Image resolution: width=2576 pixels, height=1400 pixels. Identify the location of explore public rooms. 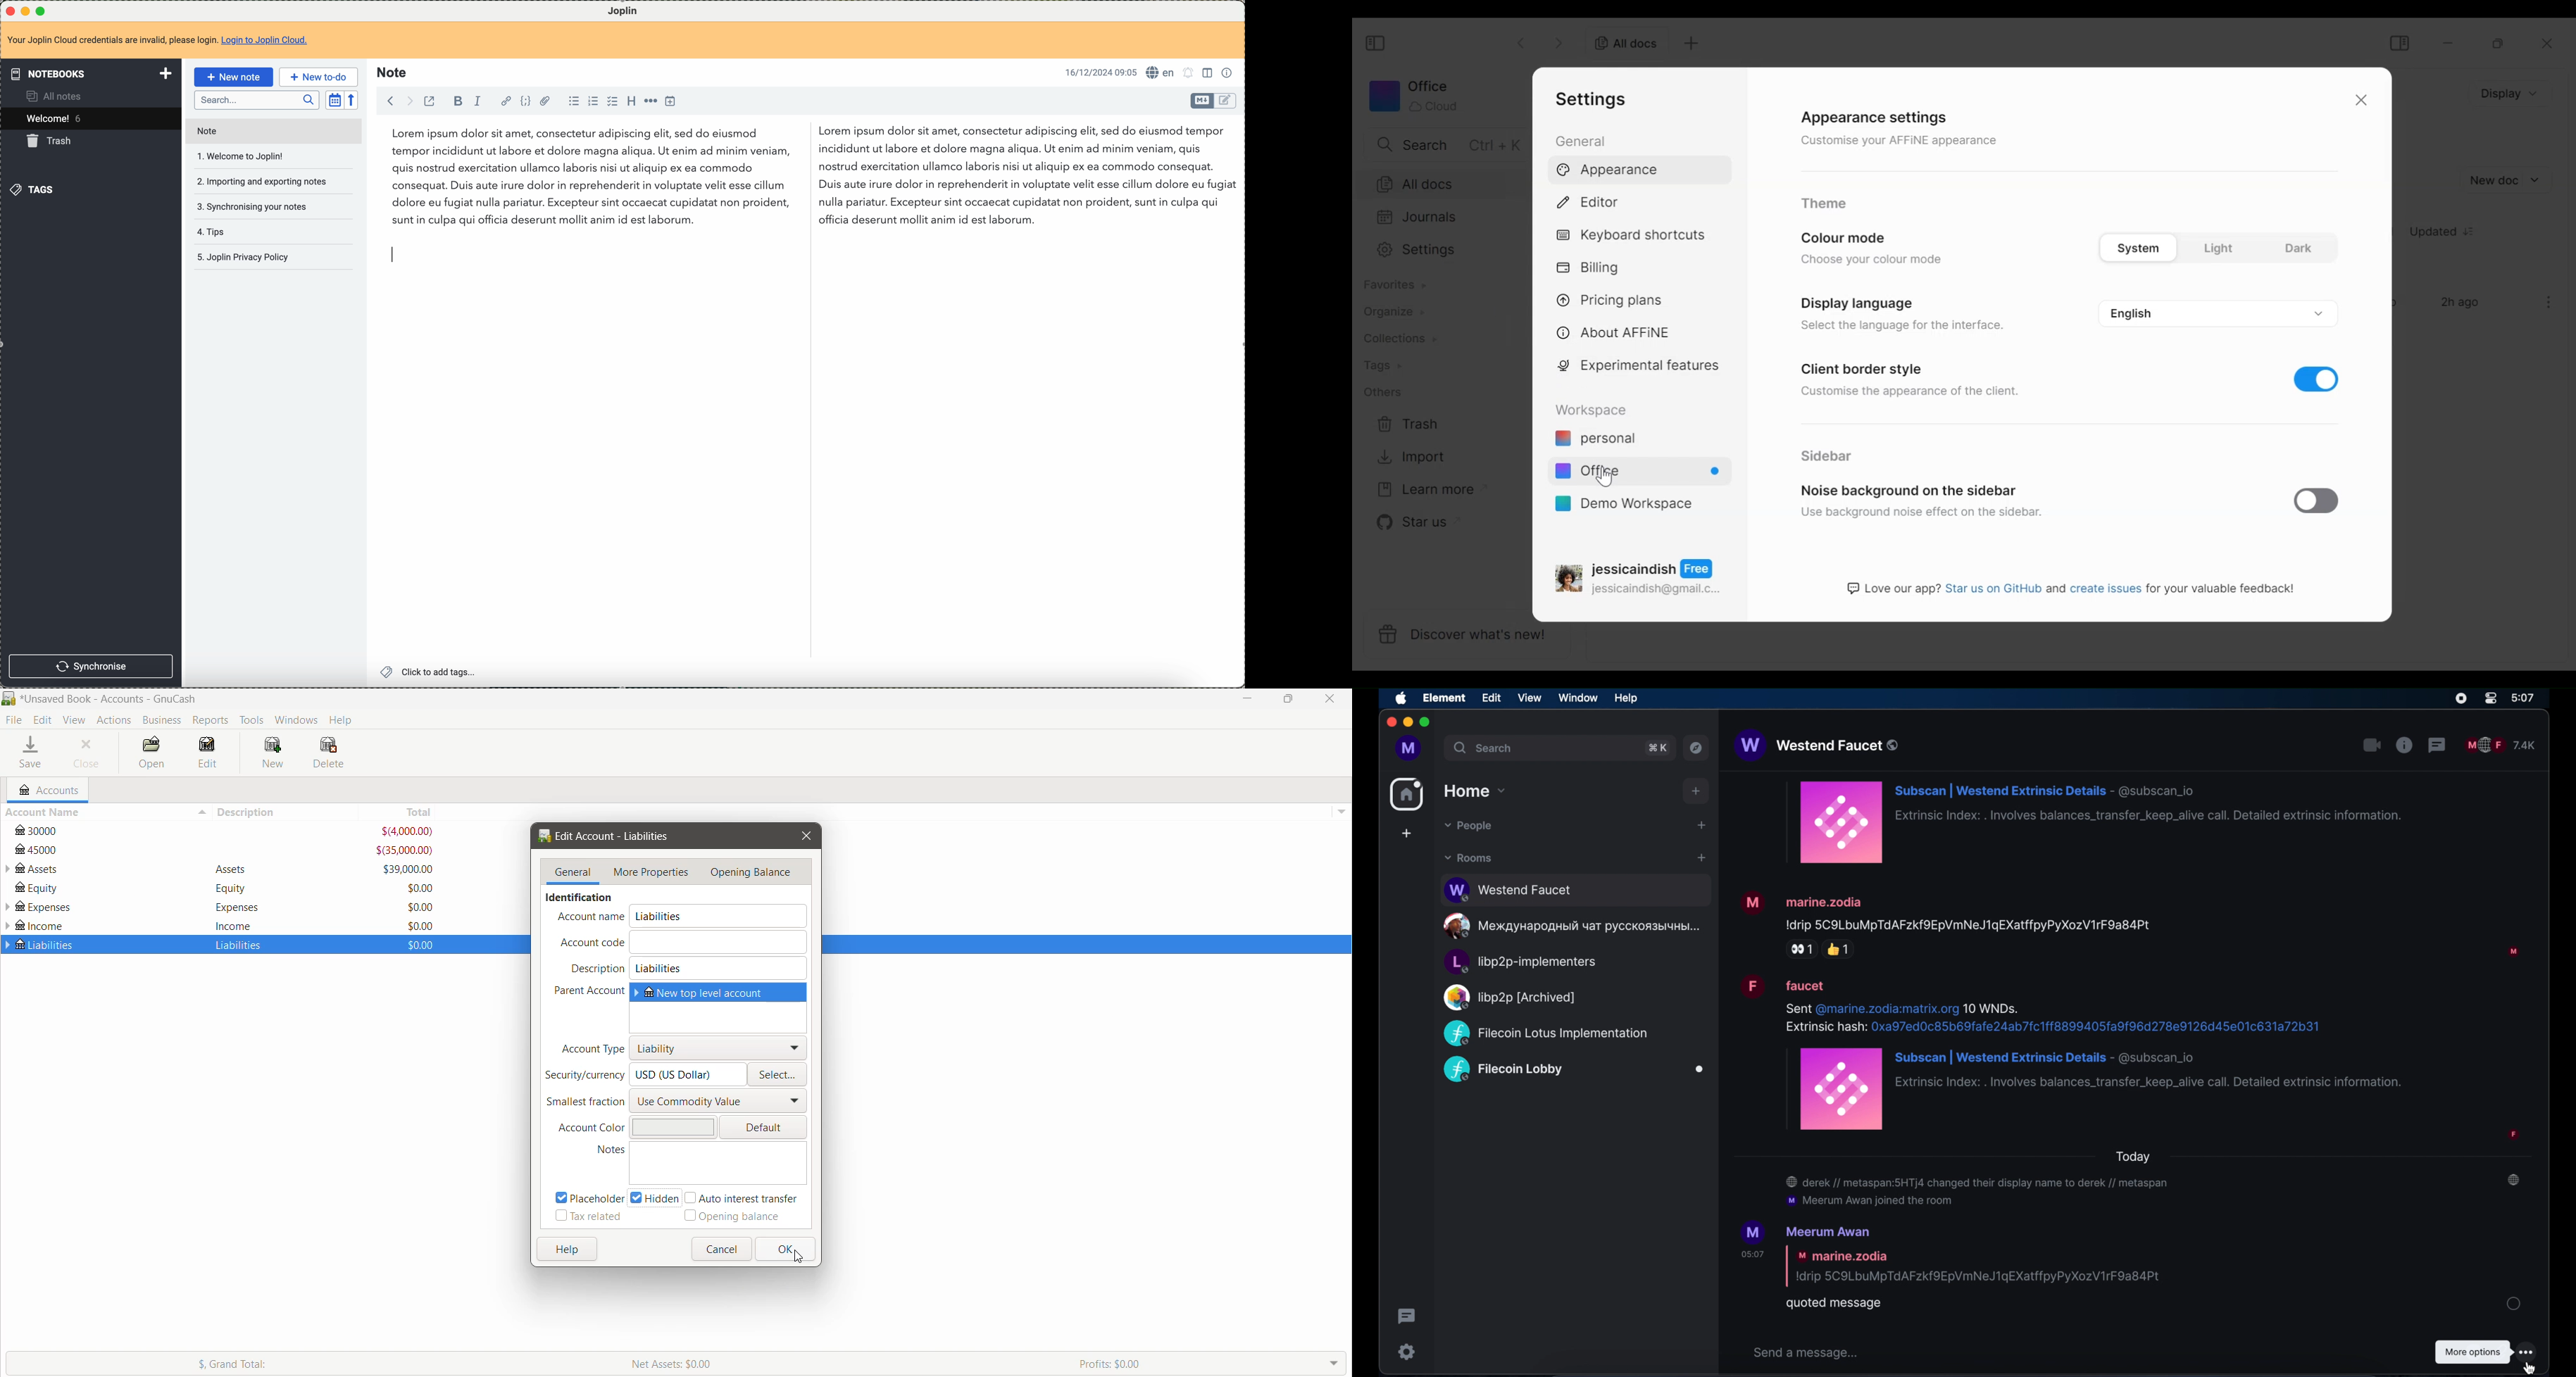
(1696, 748).